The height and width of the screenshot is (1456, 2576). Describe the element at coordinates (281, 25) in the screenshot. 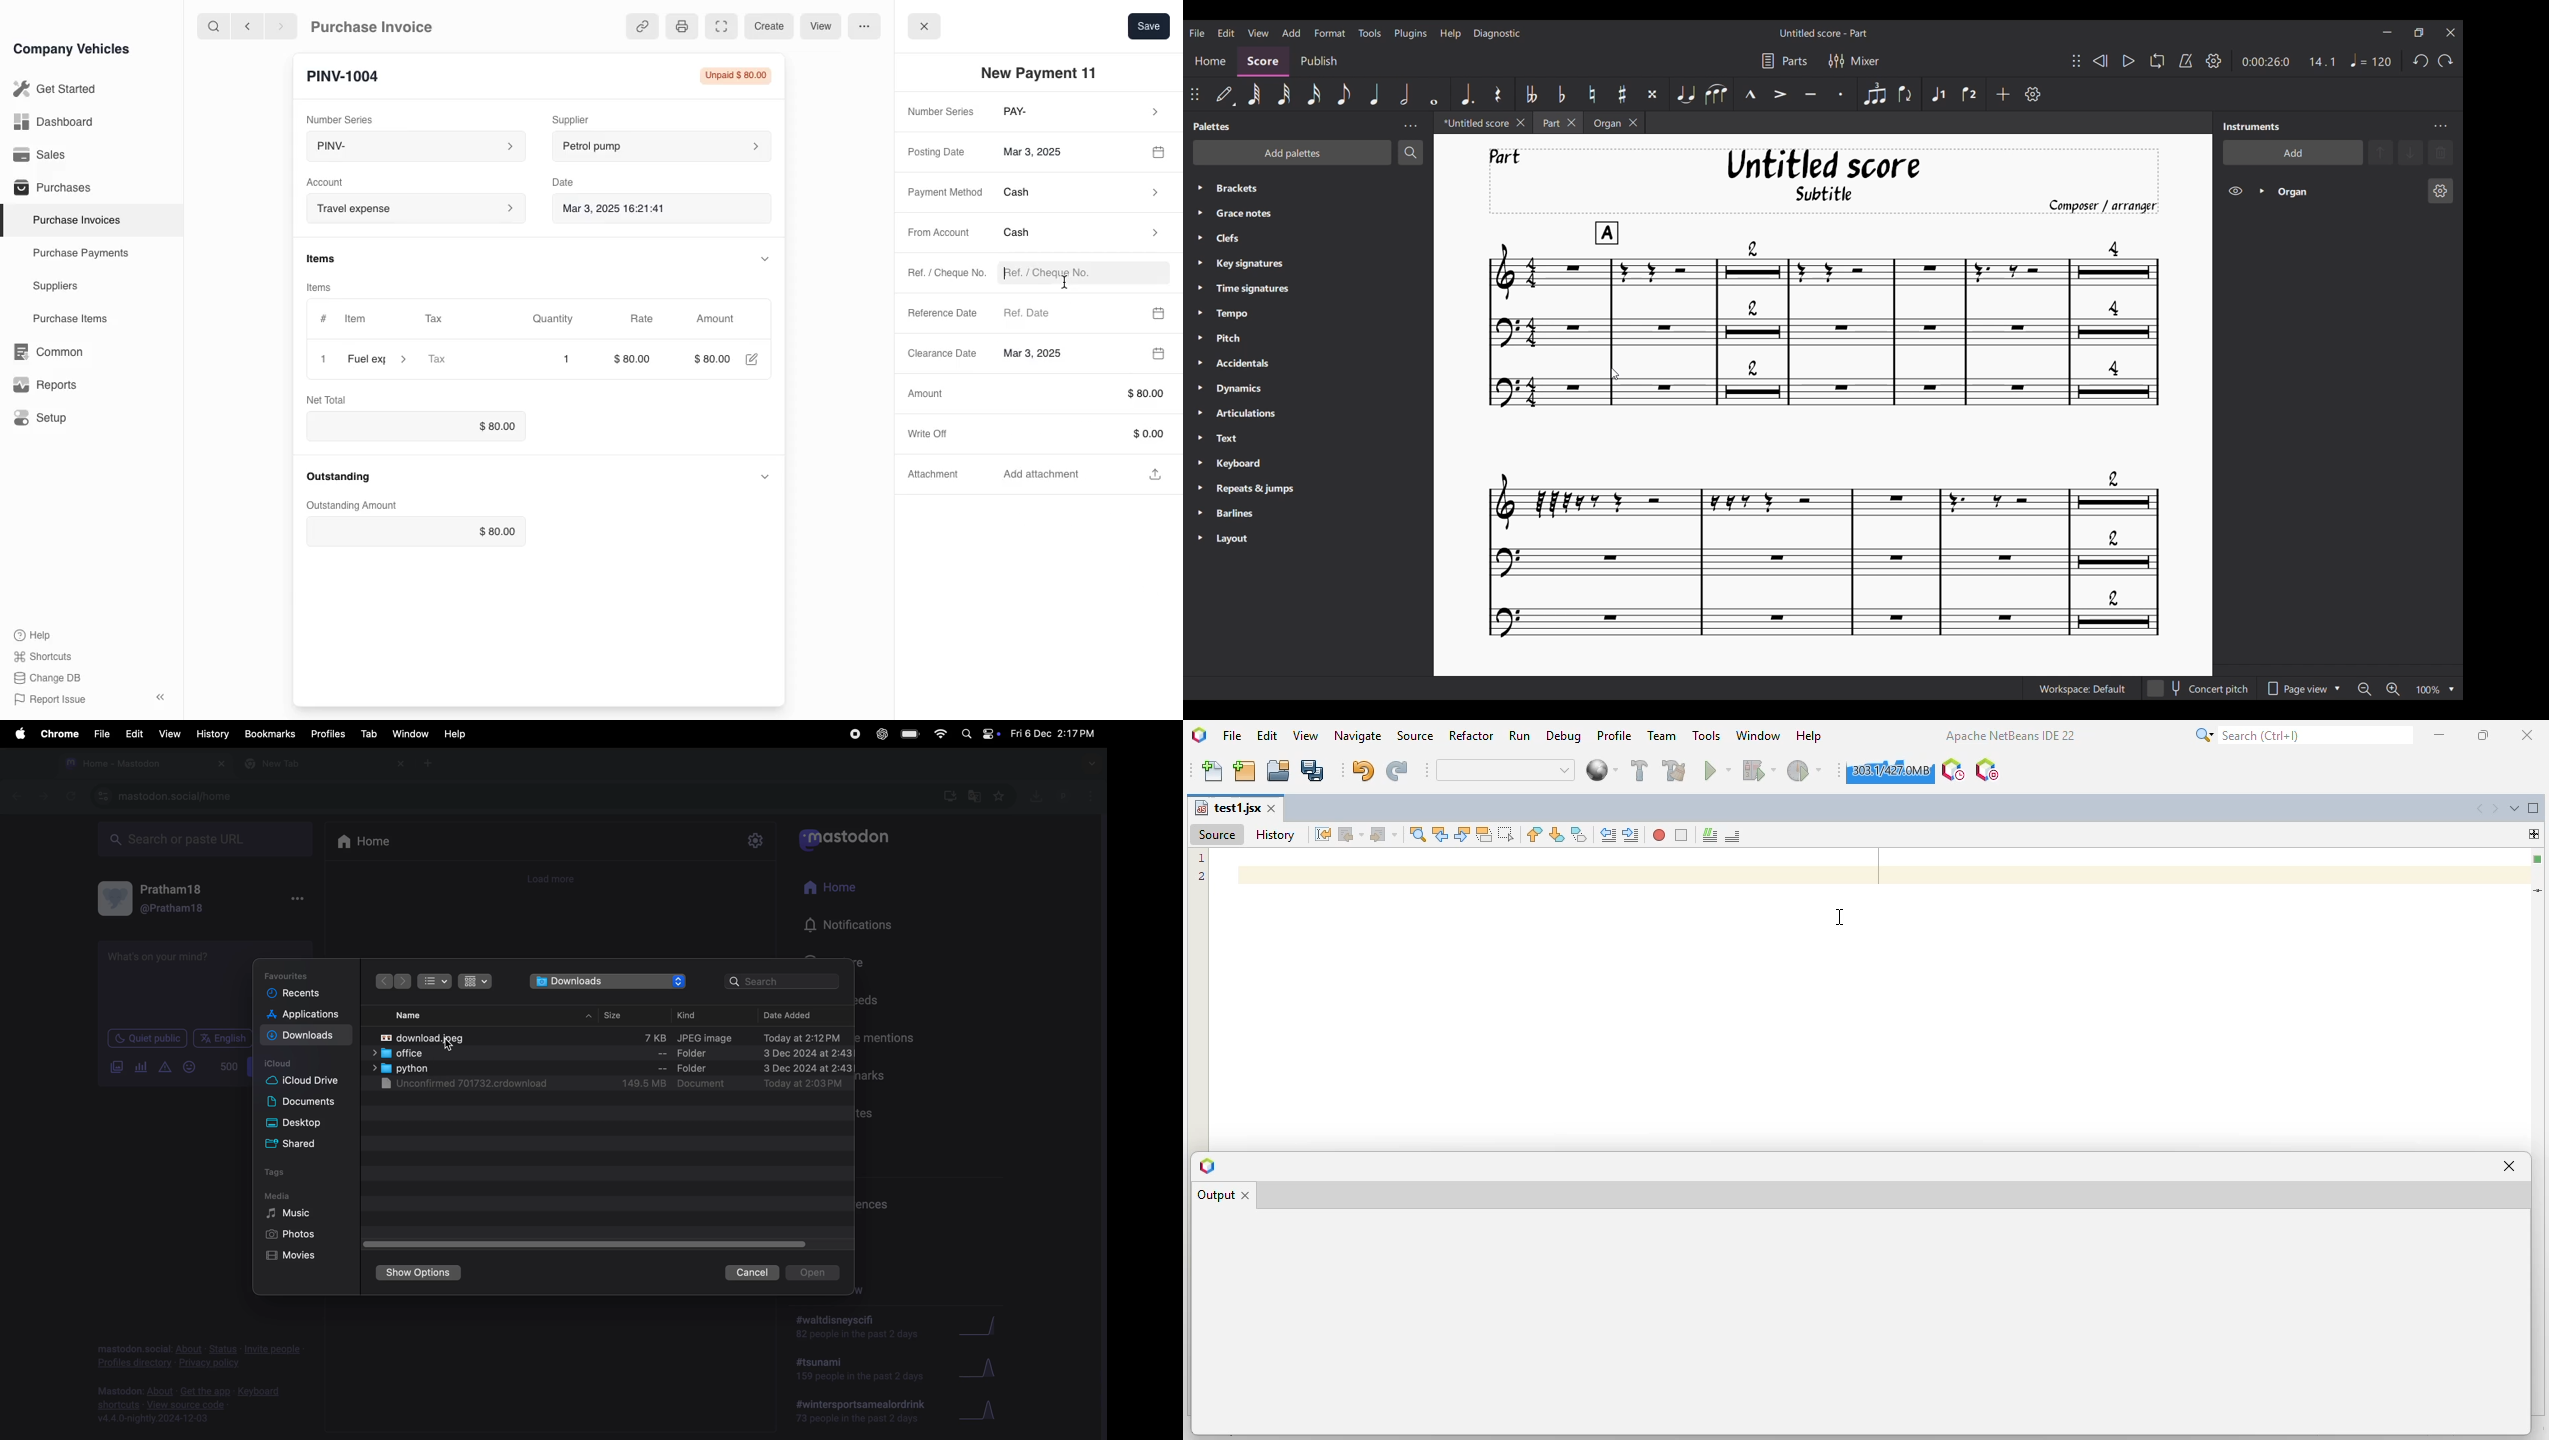

I see `next` at that location.